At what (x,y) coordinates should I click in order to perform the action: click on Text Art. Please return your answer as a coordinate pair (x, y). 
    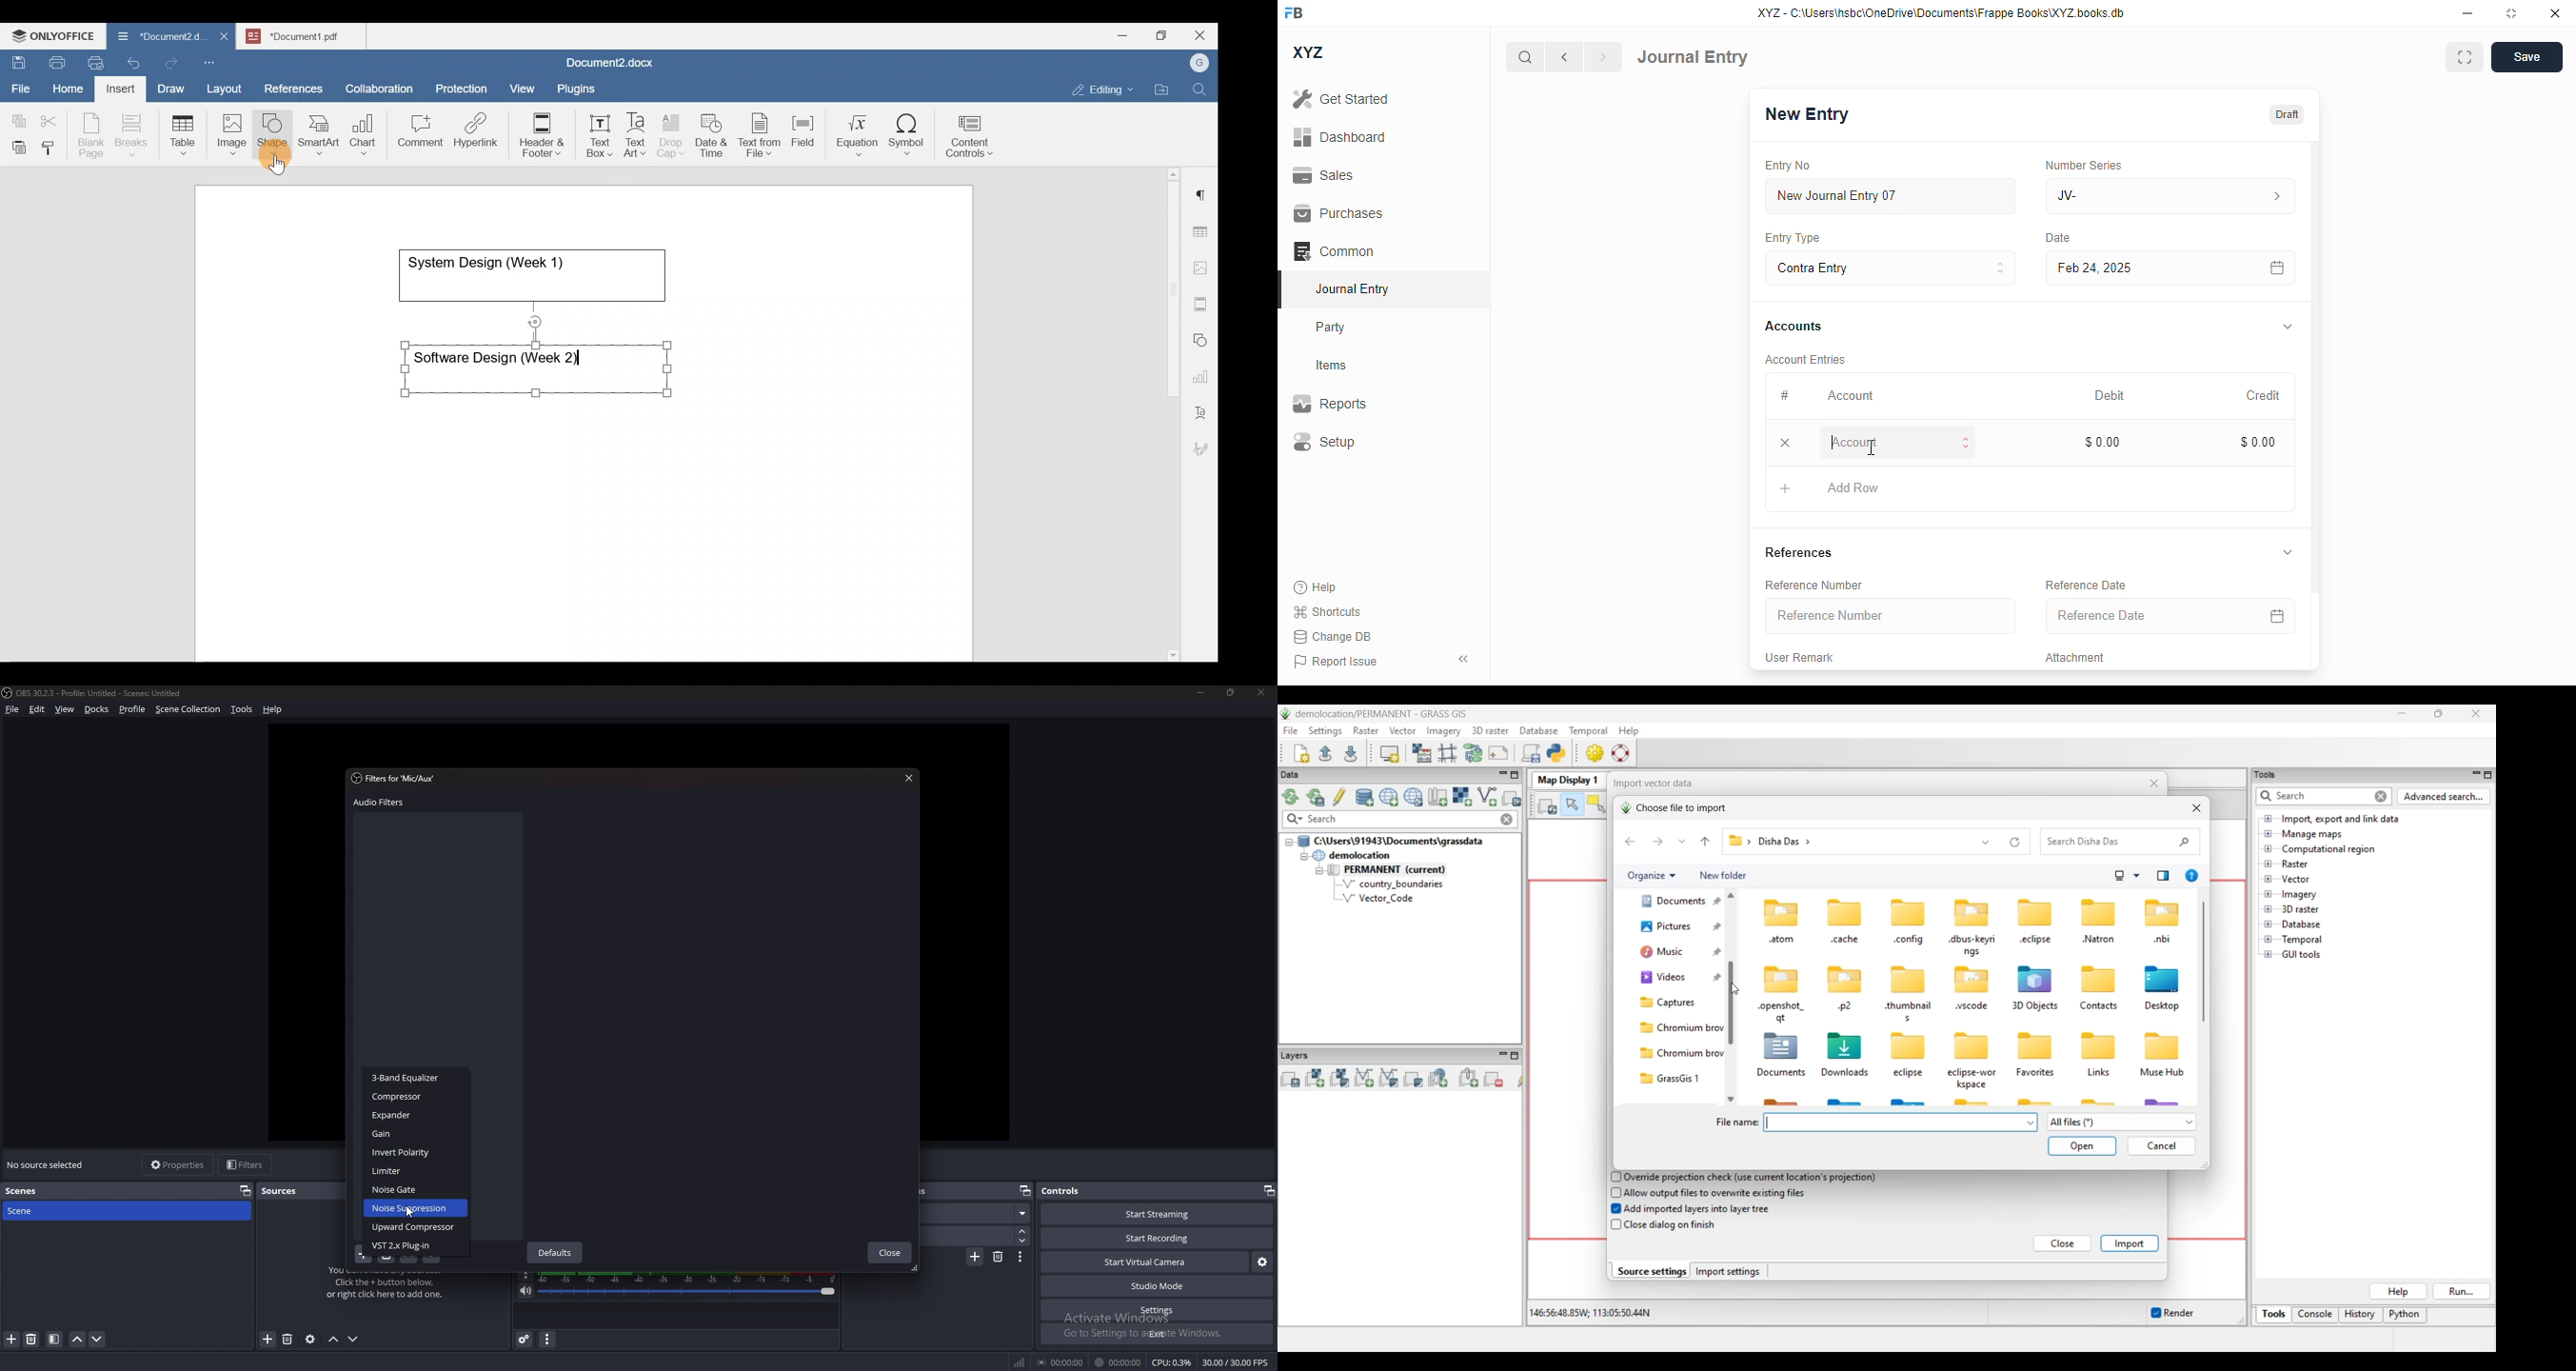
    Looking at the image, I should click on (636, 135).